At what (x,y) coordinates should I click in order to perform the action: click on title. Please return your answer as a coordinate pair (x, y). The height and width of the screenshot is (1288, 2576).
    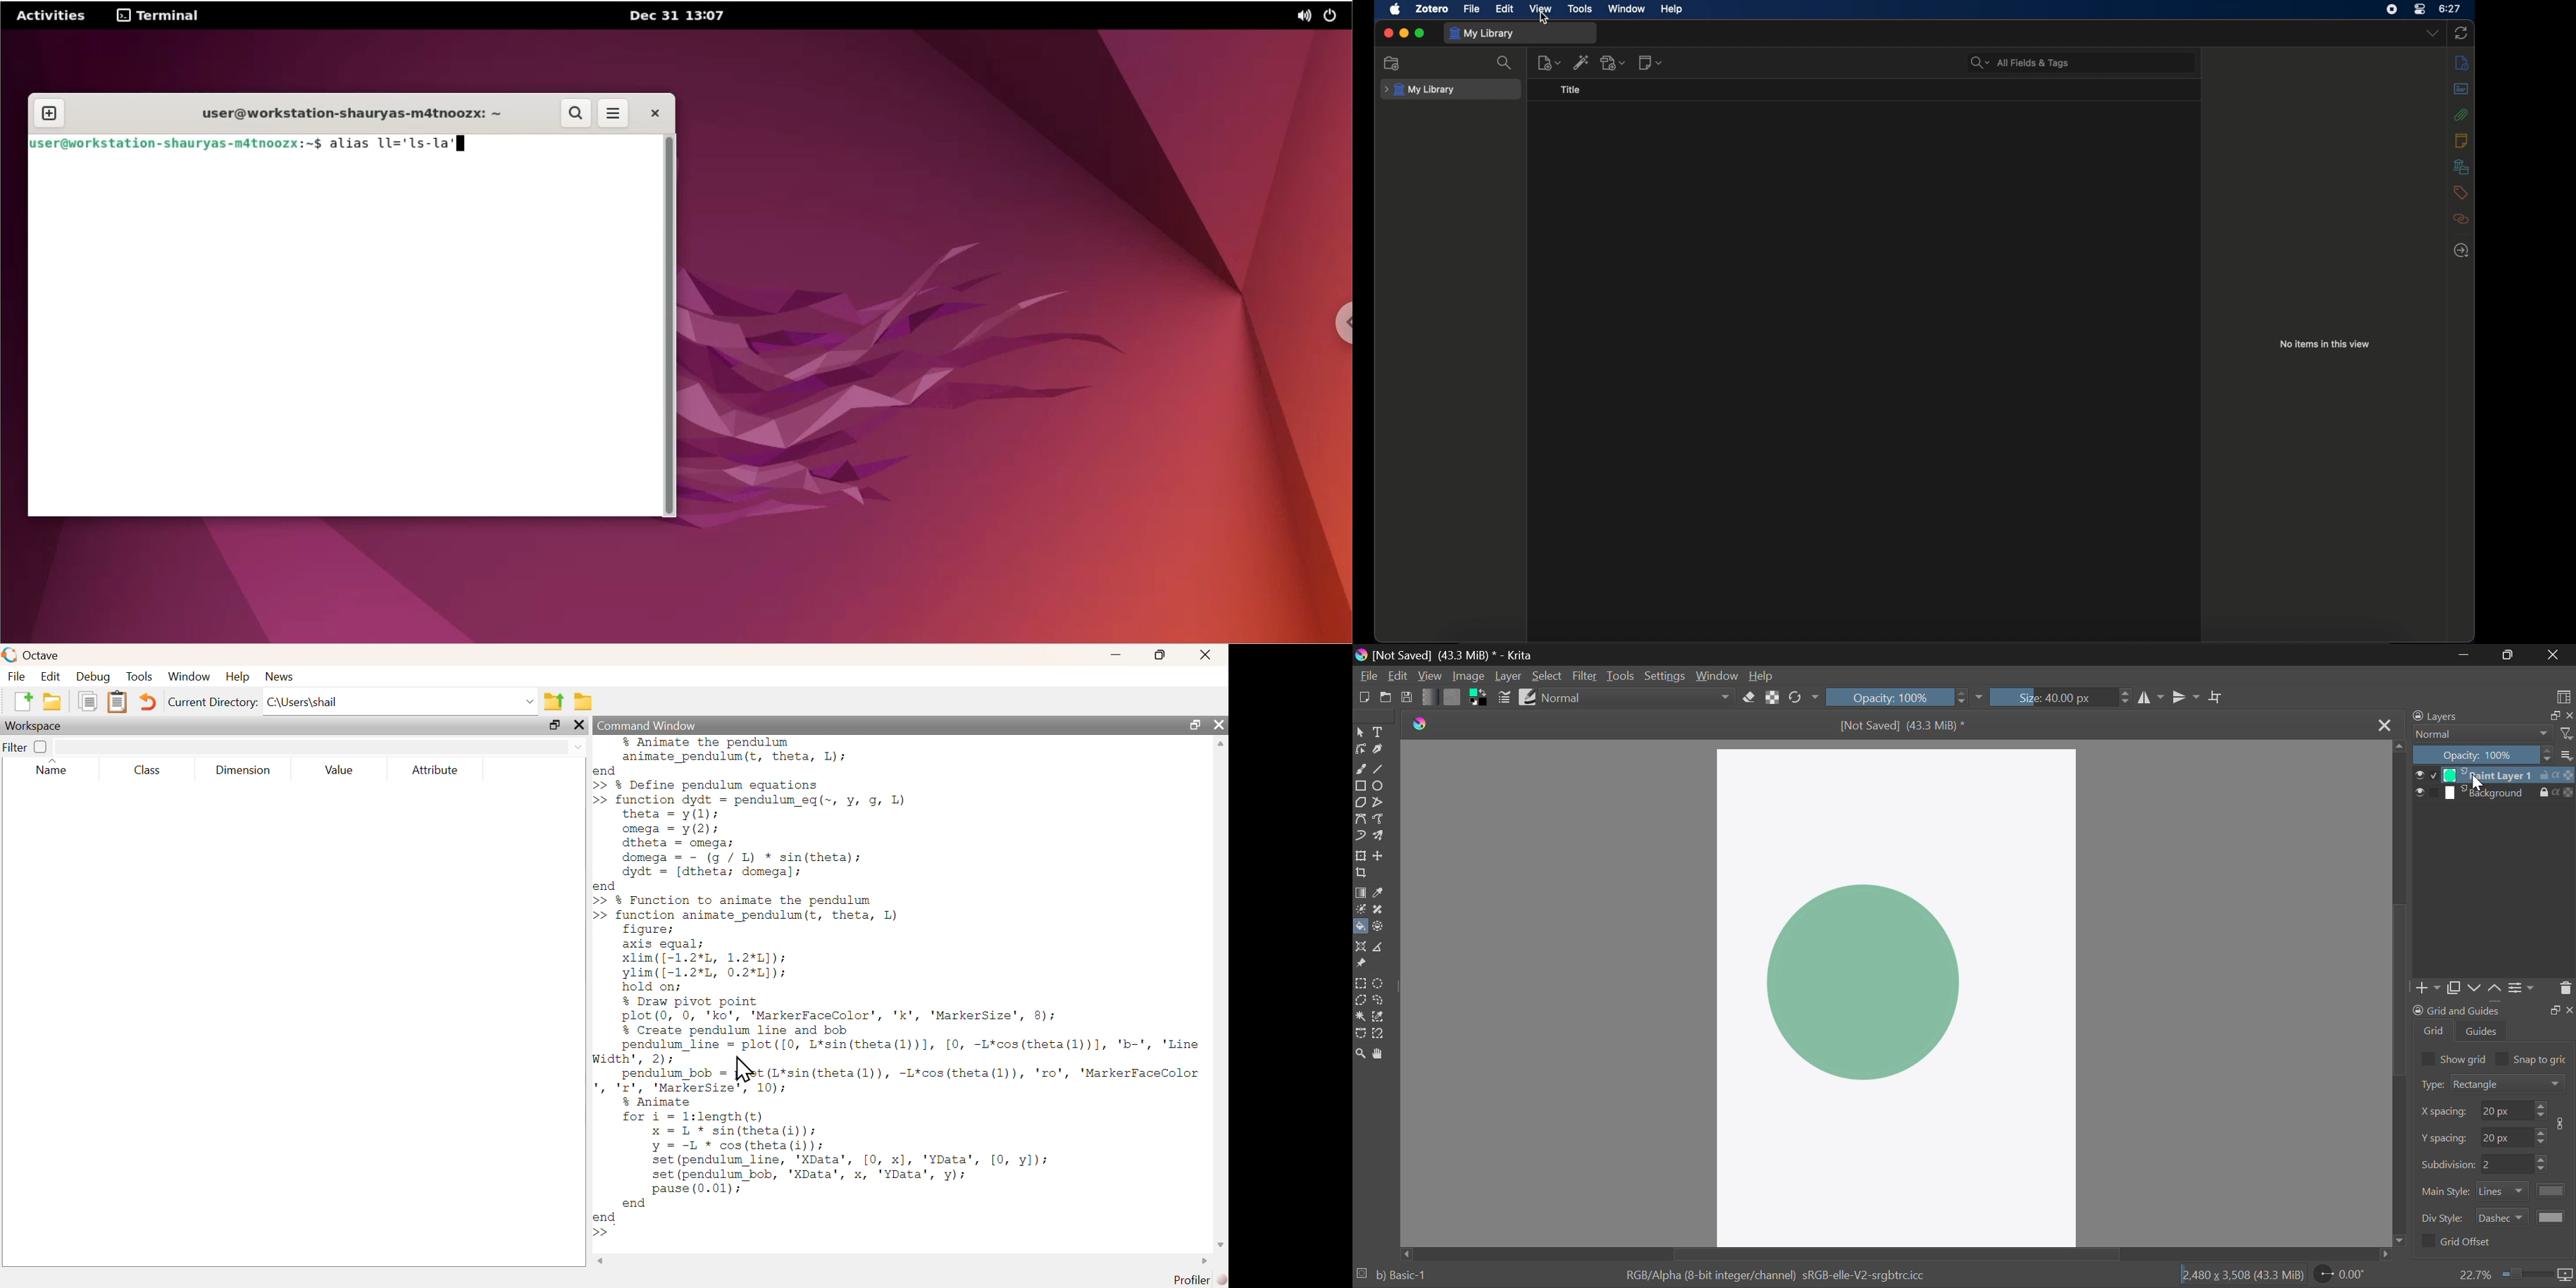
    Looking at the image, I should click on (1571, 90).